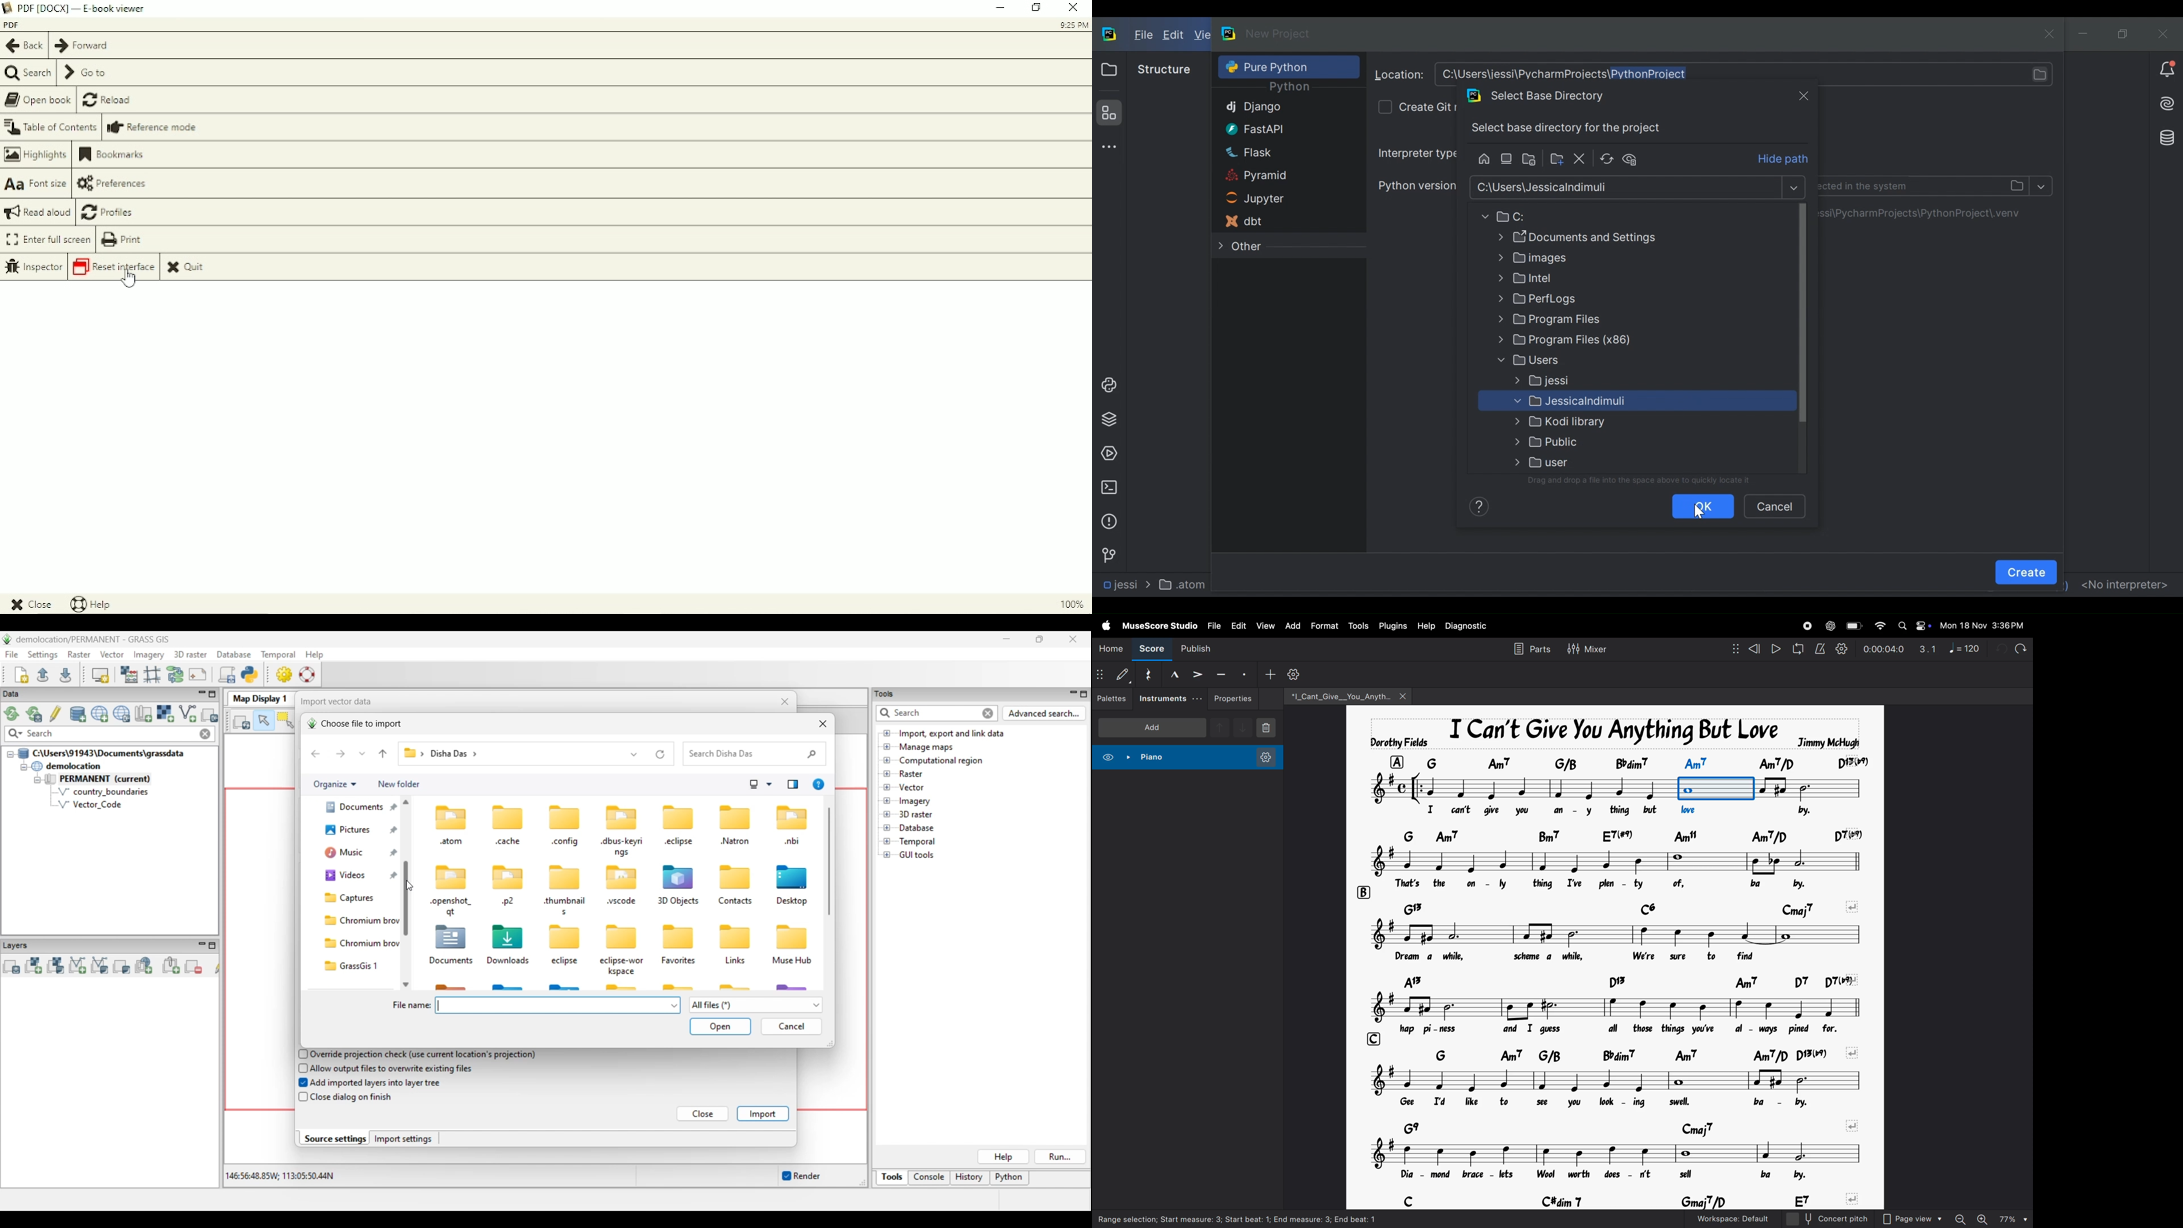 This screenshot has height=1232, width=2184. What do you see at coordinates (94, 603) in the screenshot?
I see `Help` at bounding box center [94, 603].